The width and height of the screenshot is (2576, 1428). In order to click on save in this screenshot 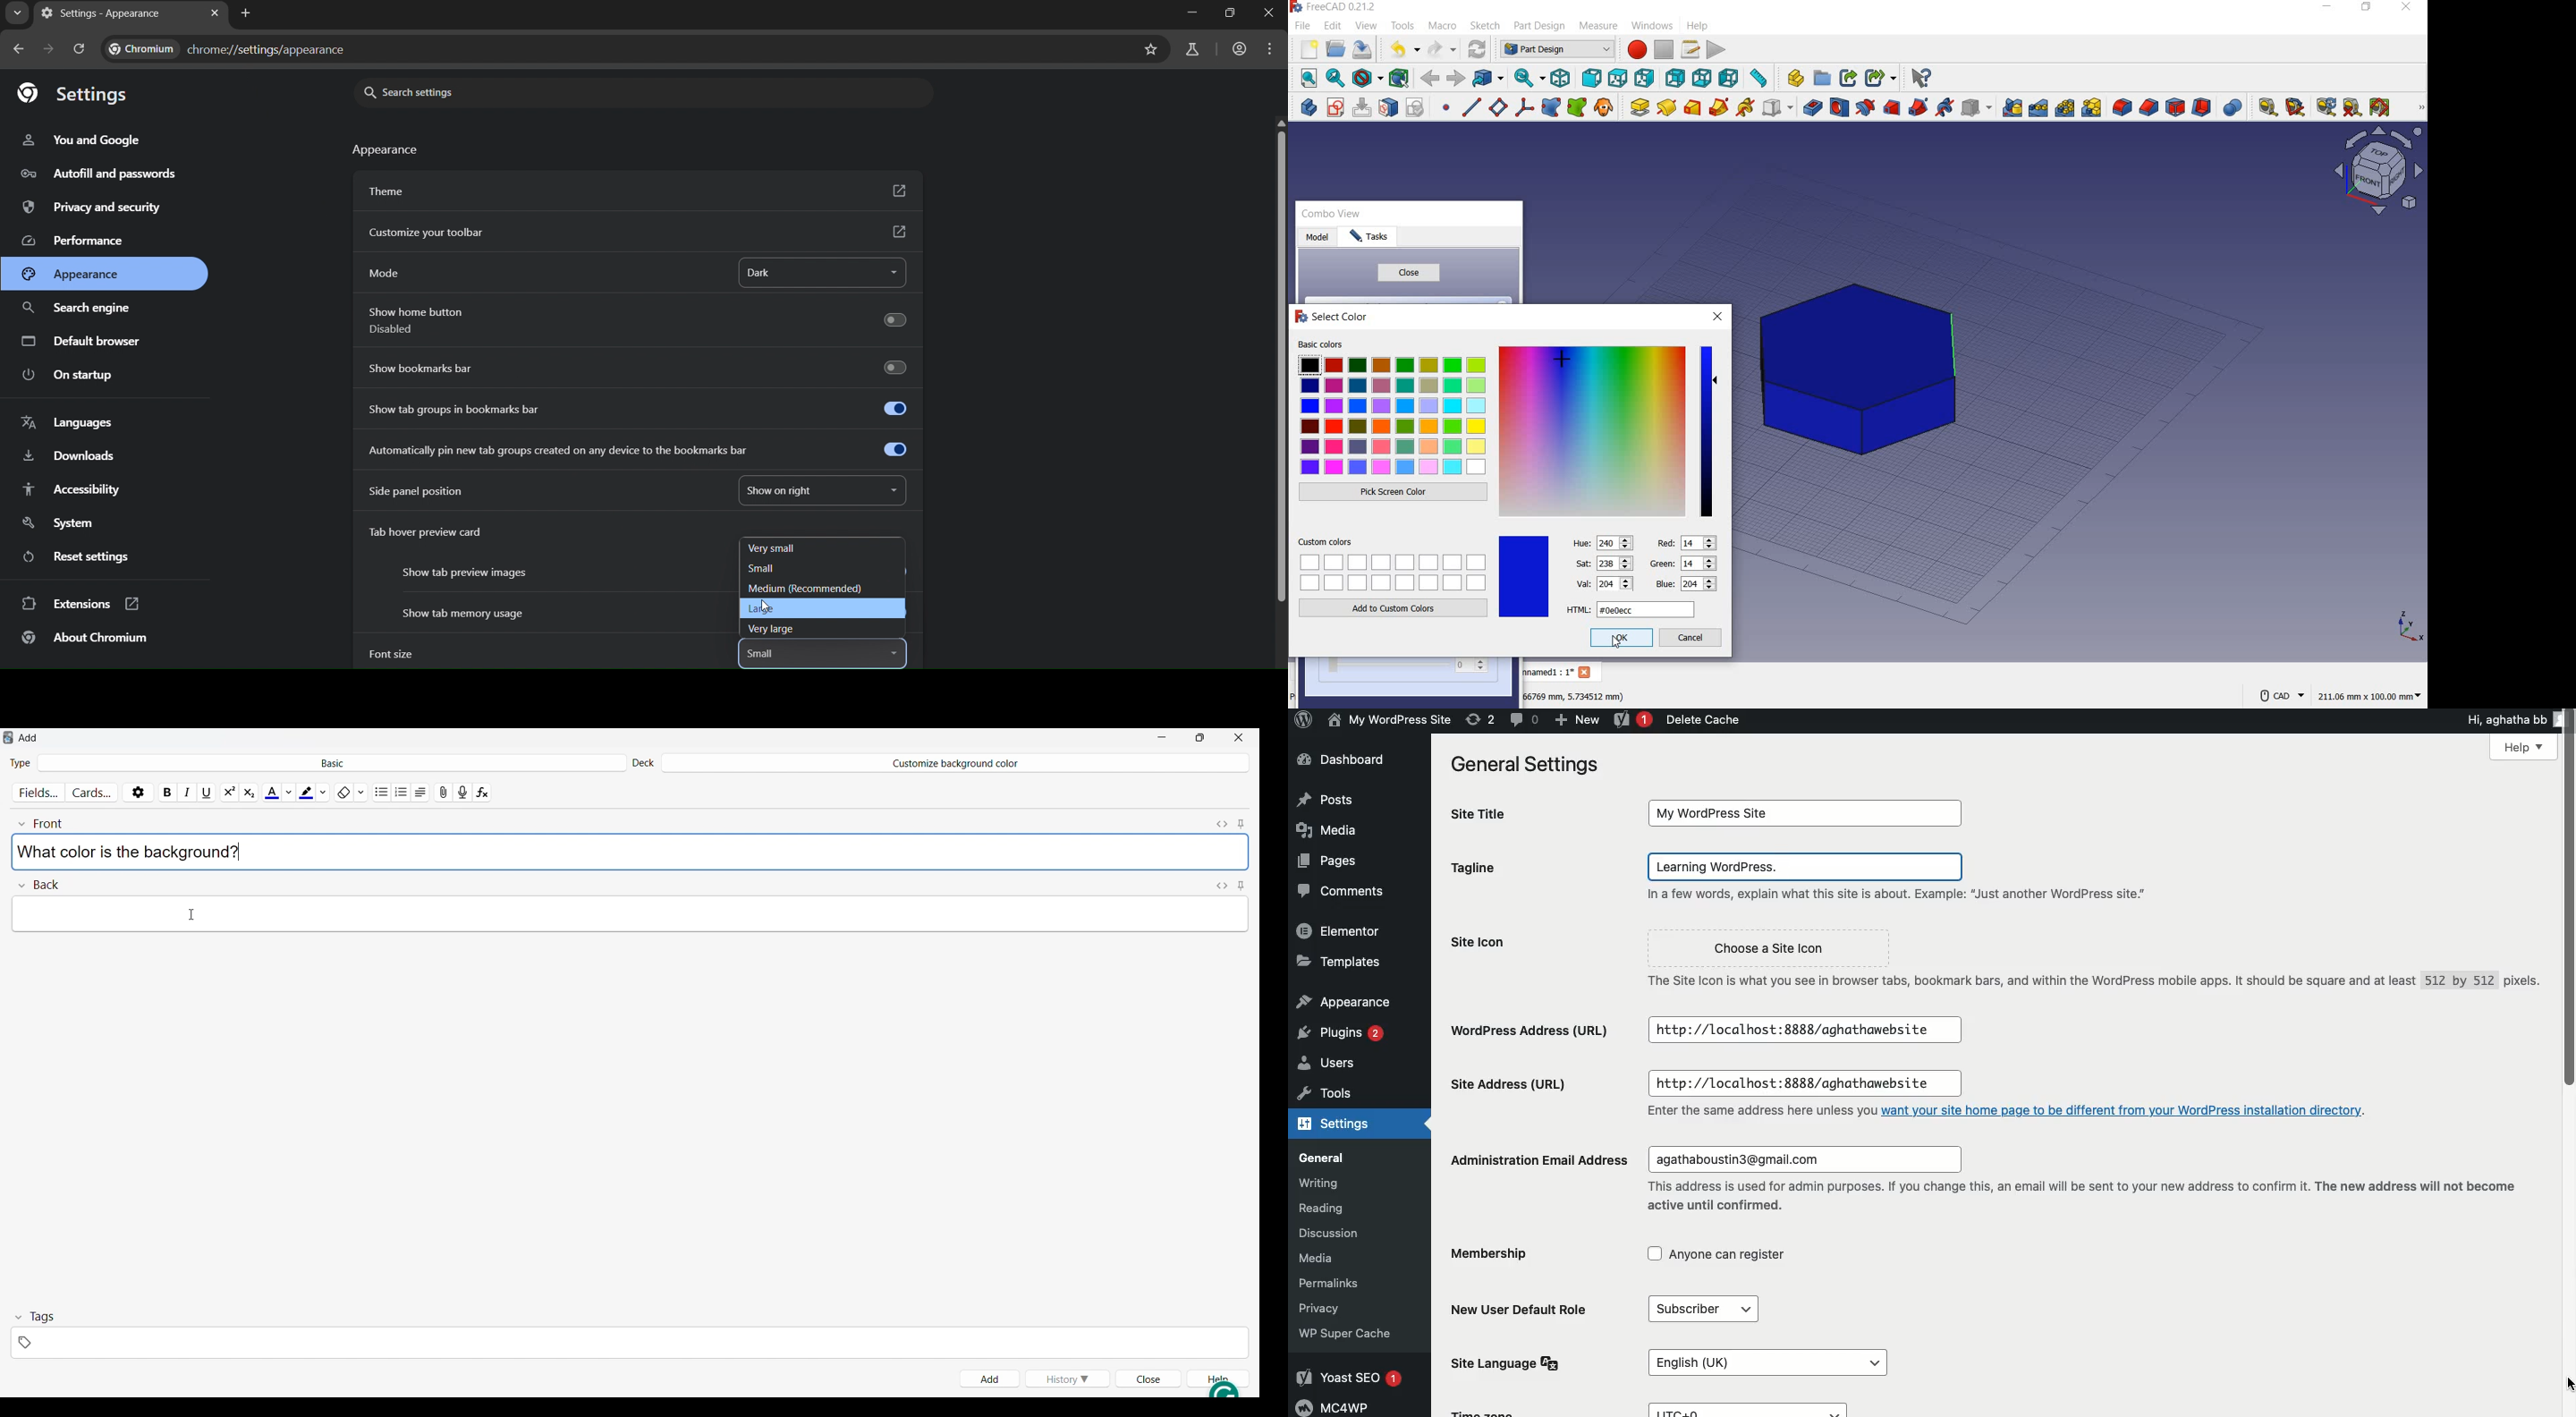, I will do `click(1362, 49)`.